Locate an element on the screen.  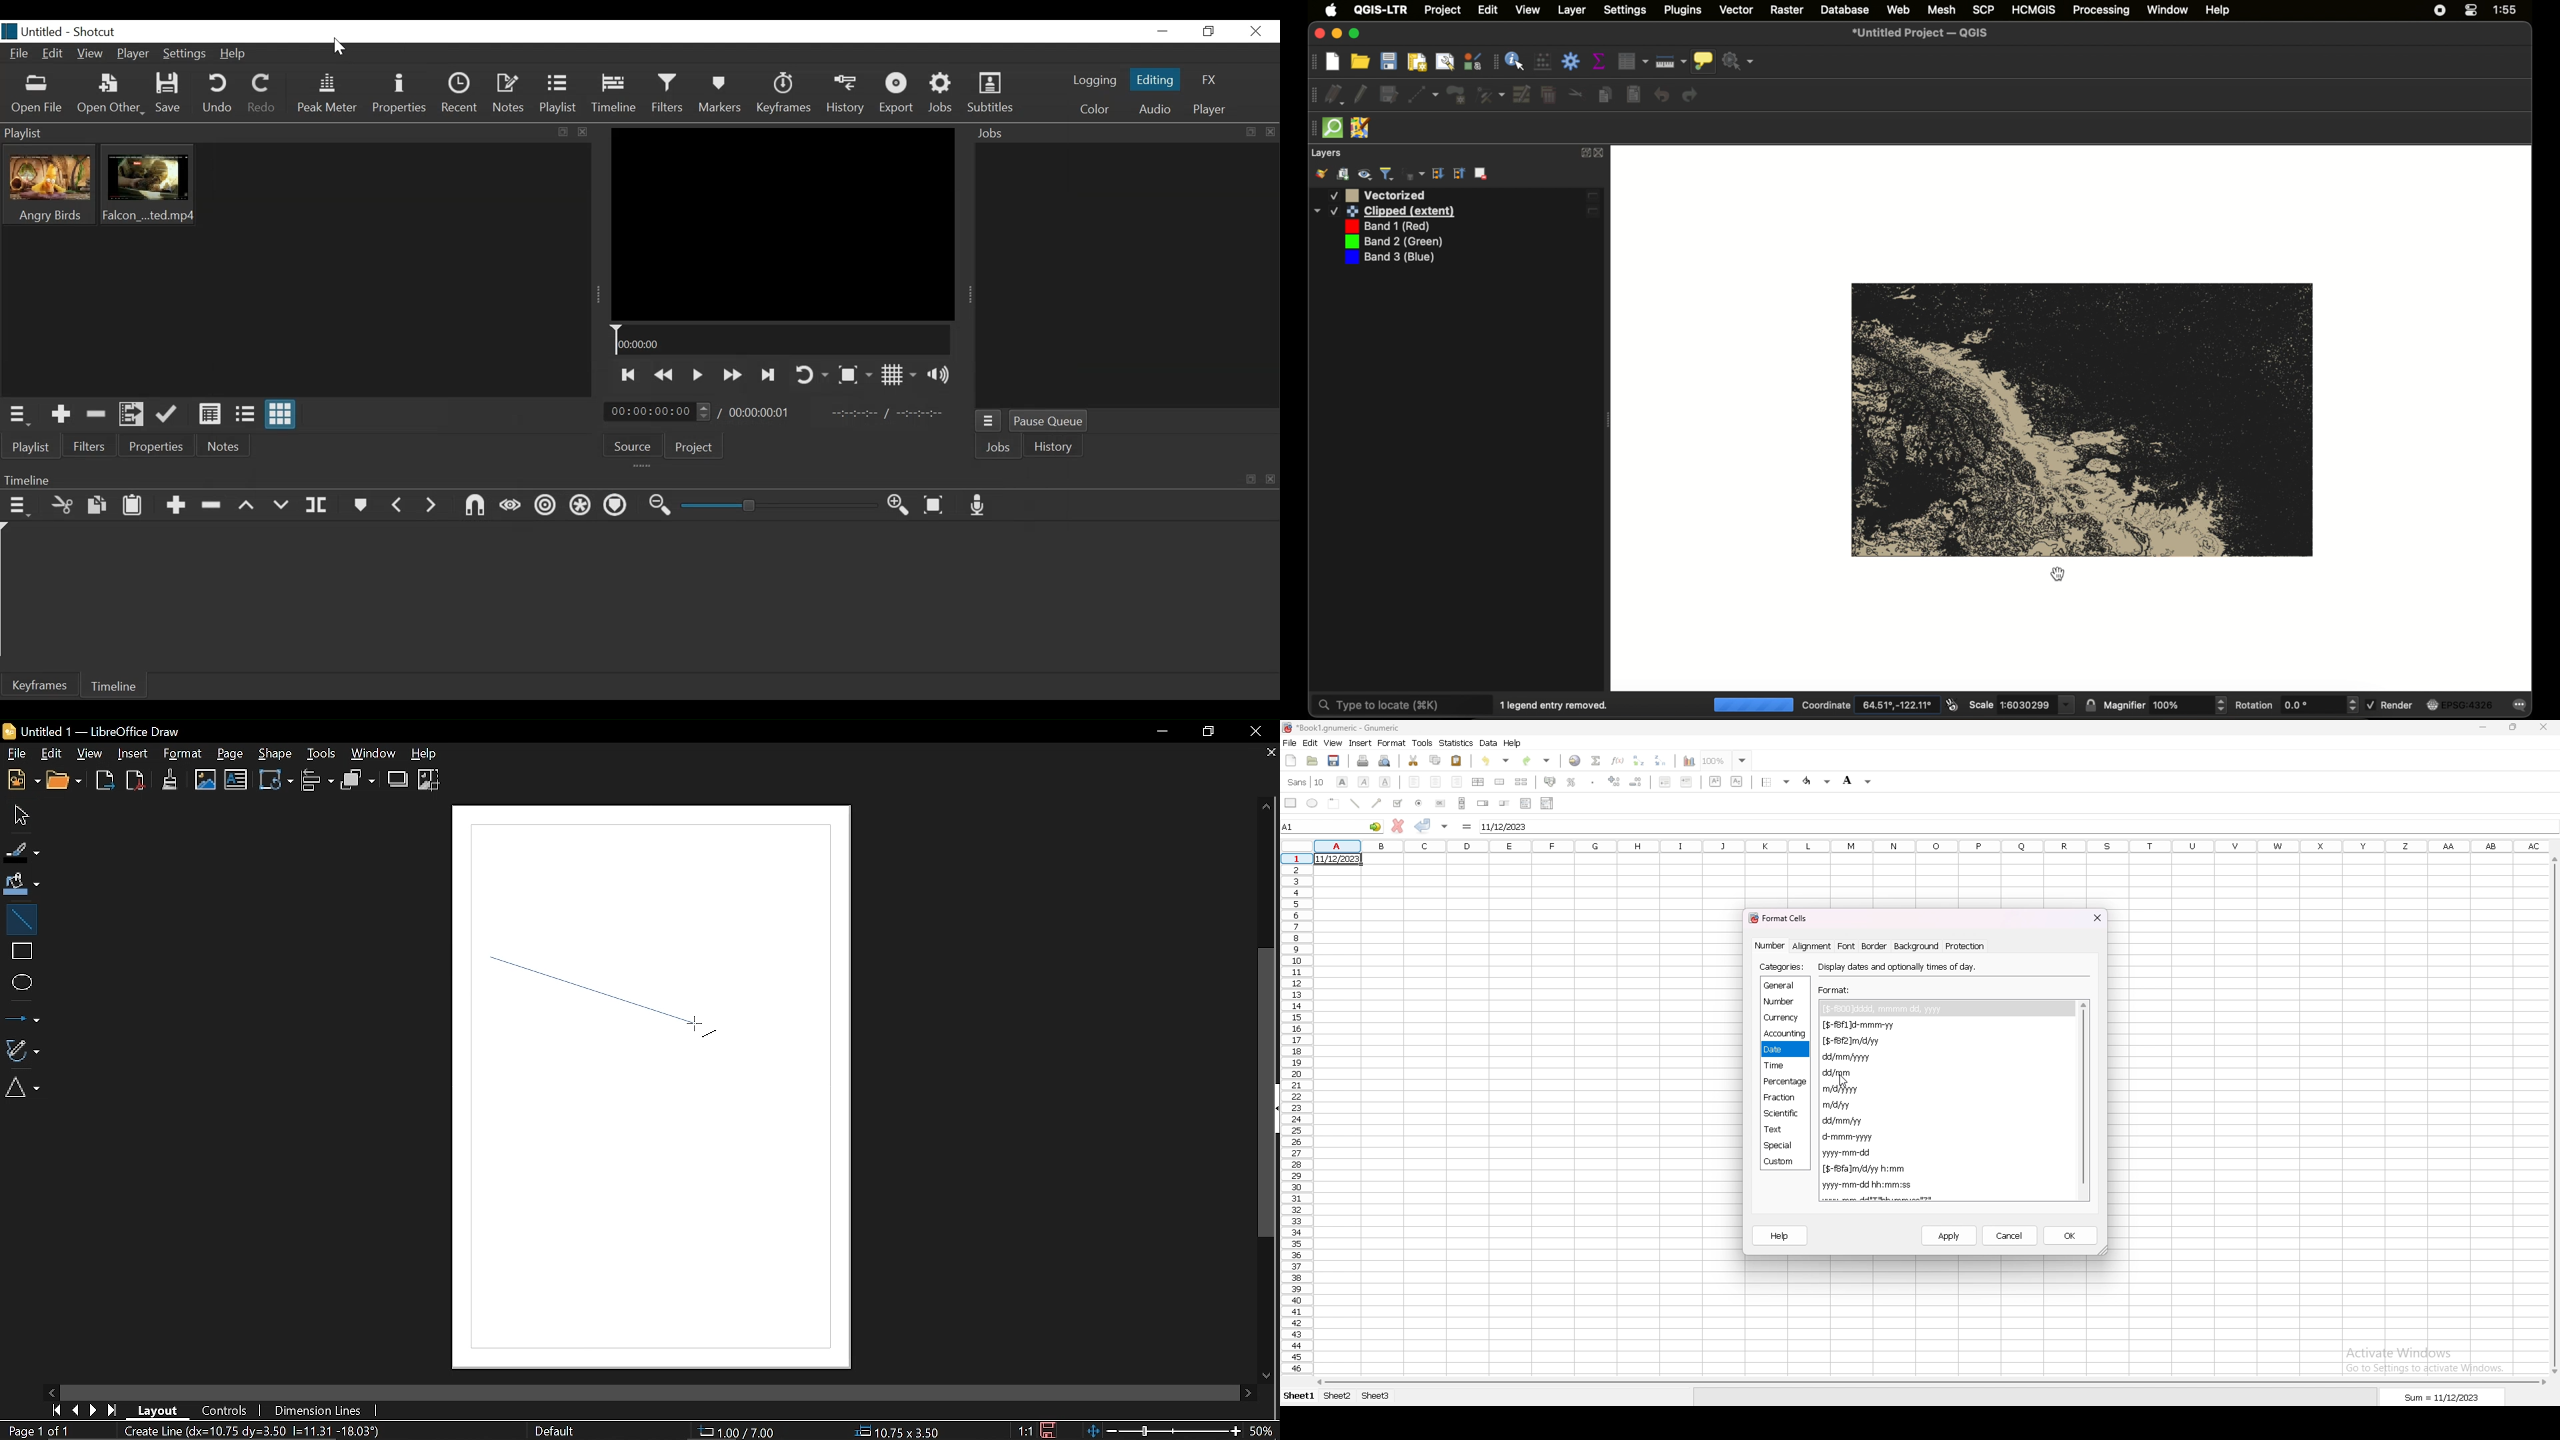
layer is located at coordinates (1572, 11).